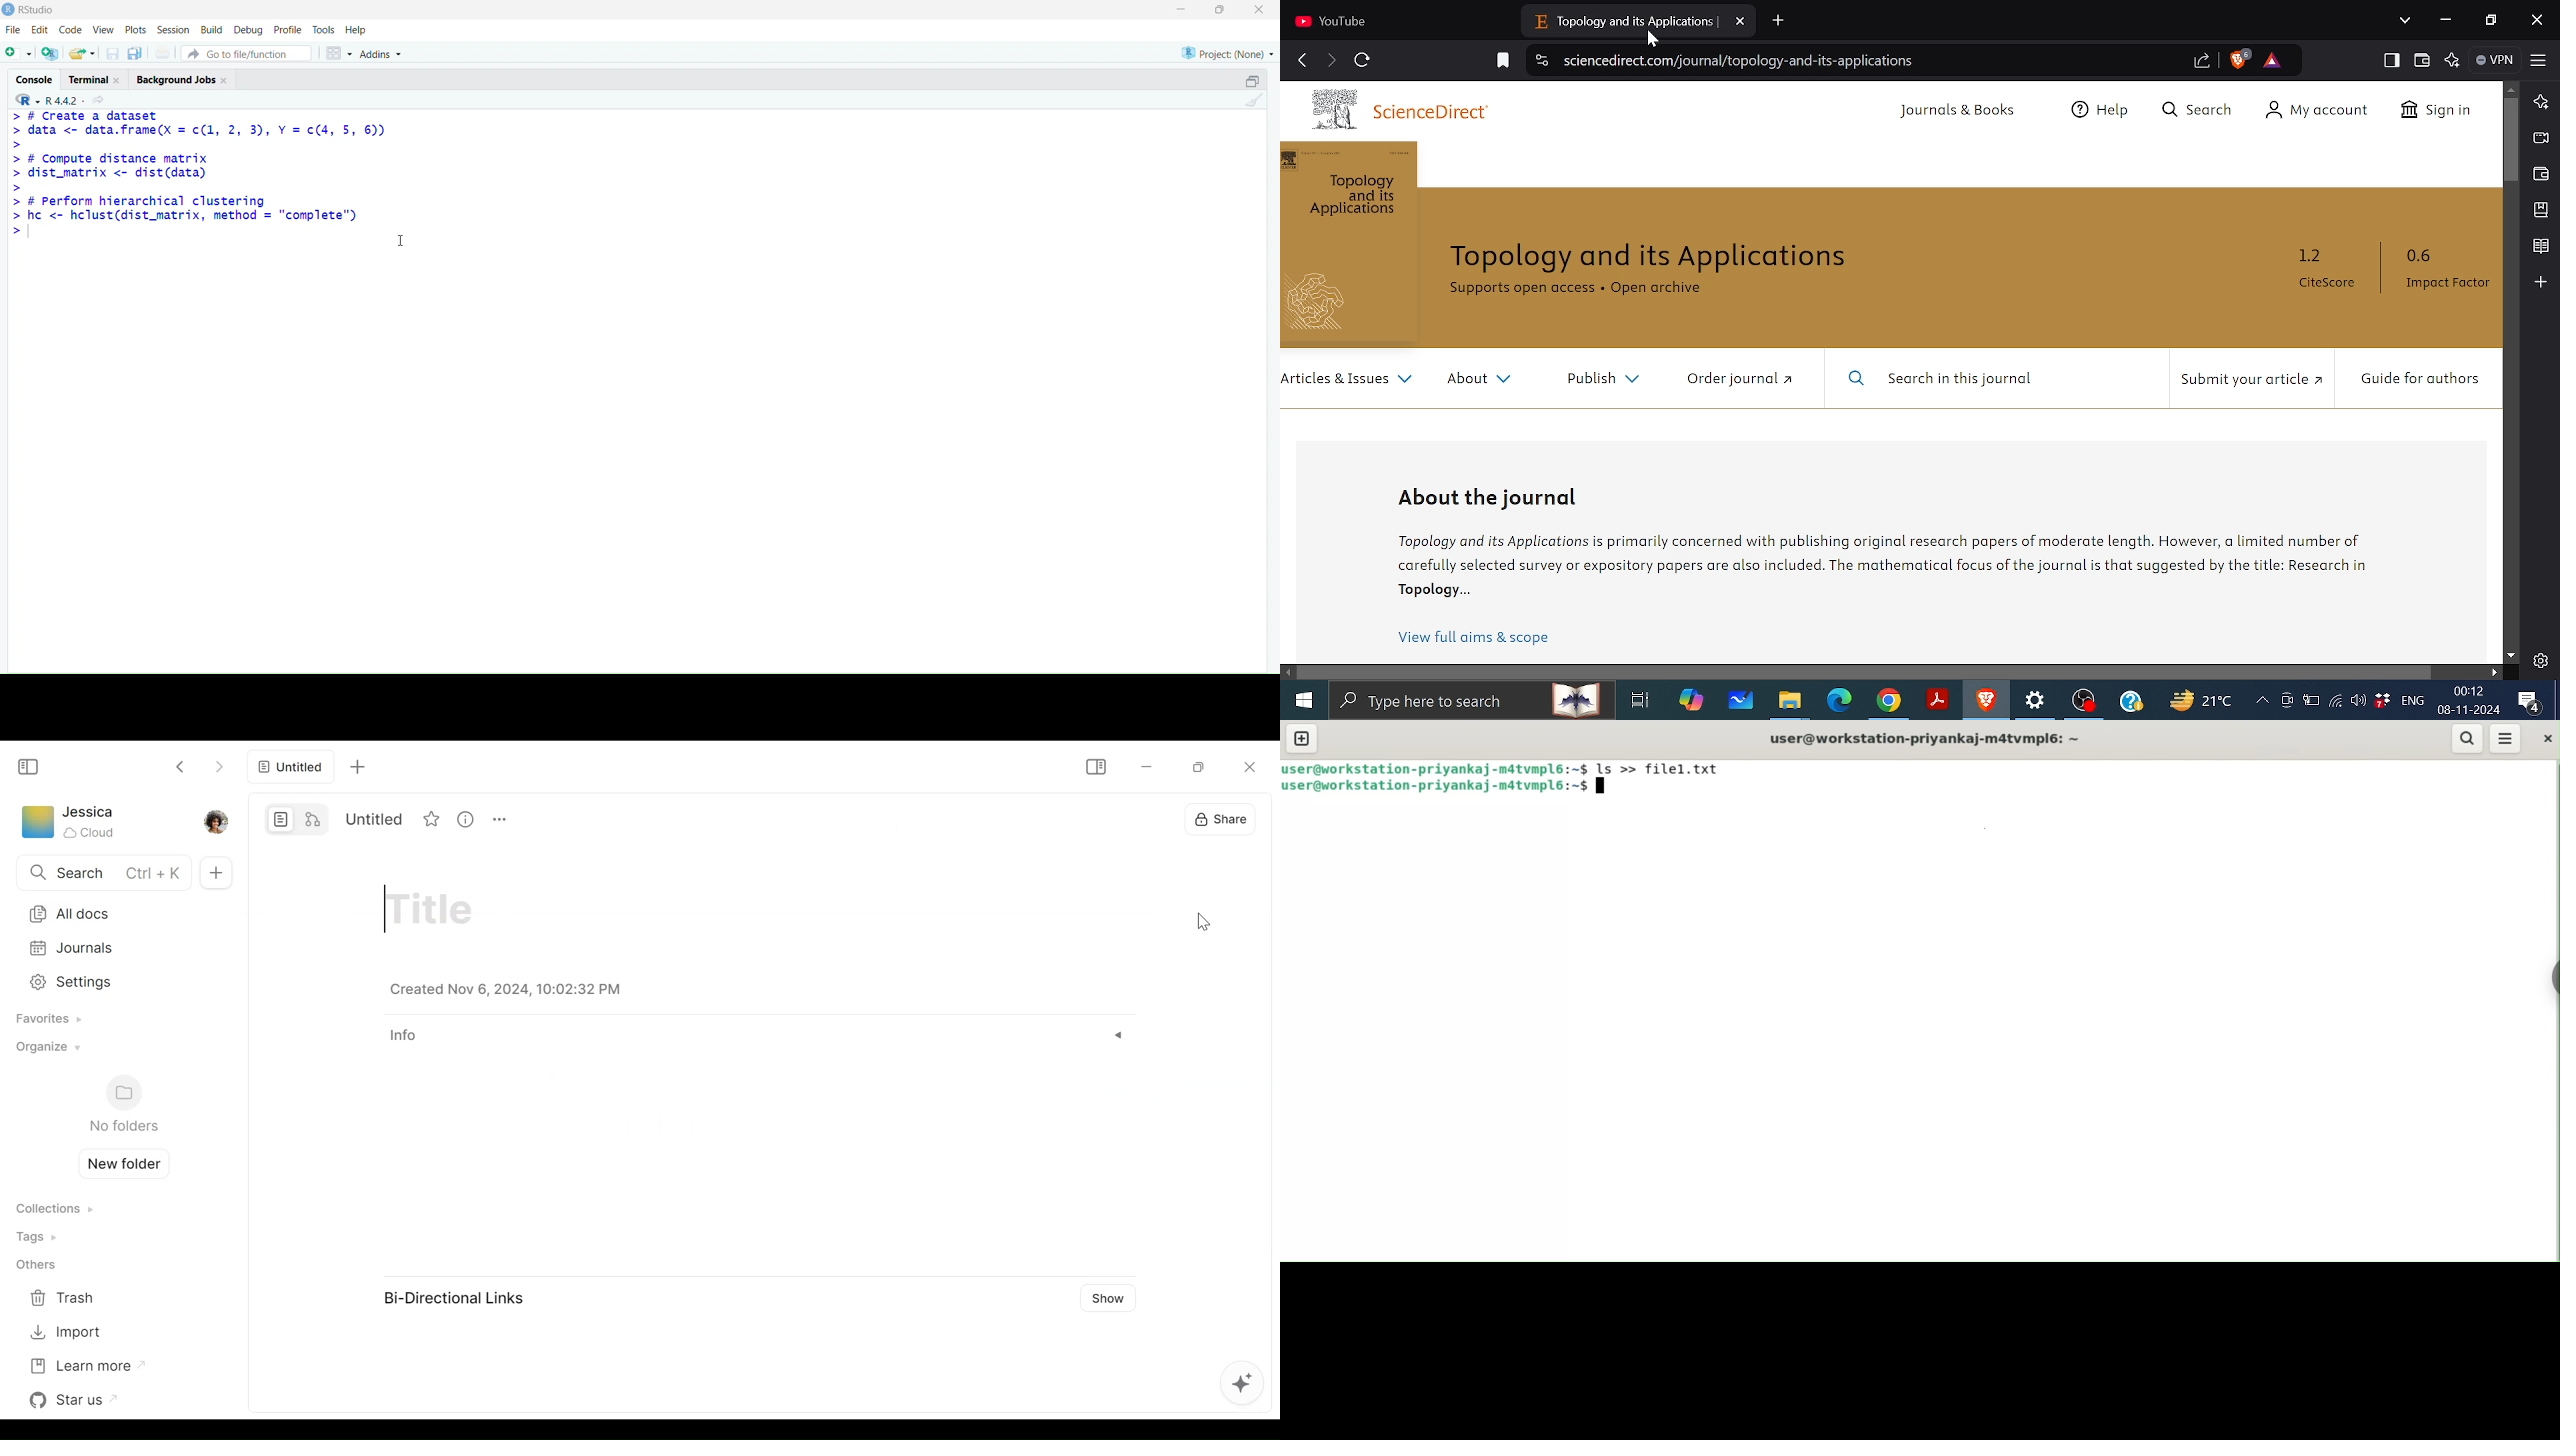 This screenshot has height=1456, width=2576. What do you see at coordinates (1228, 52) in the screenshot?
I see `Project (Note)` at bounding box center [1228, 52].